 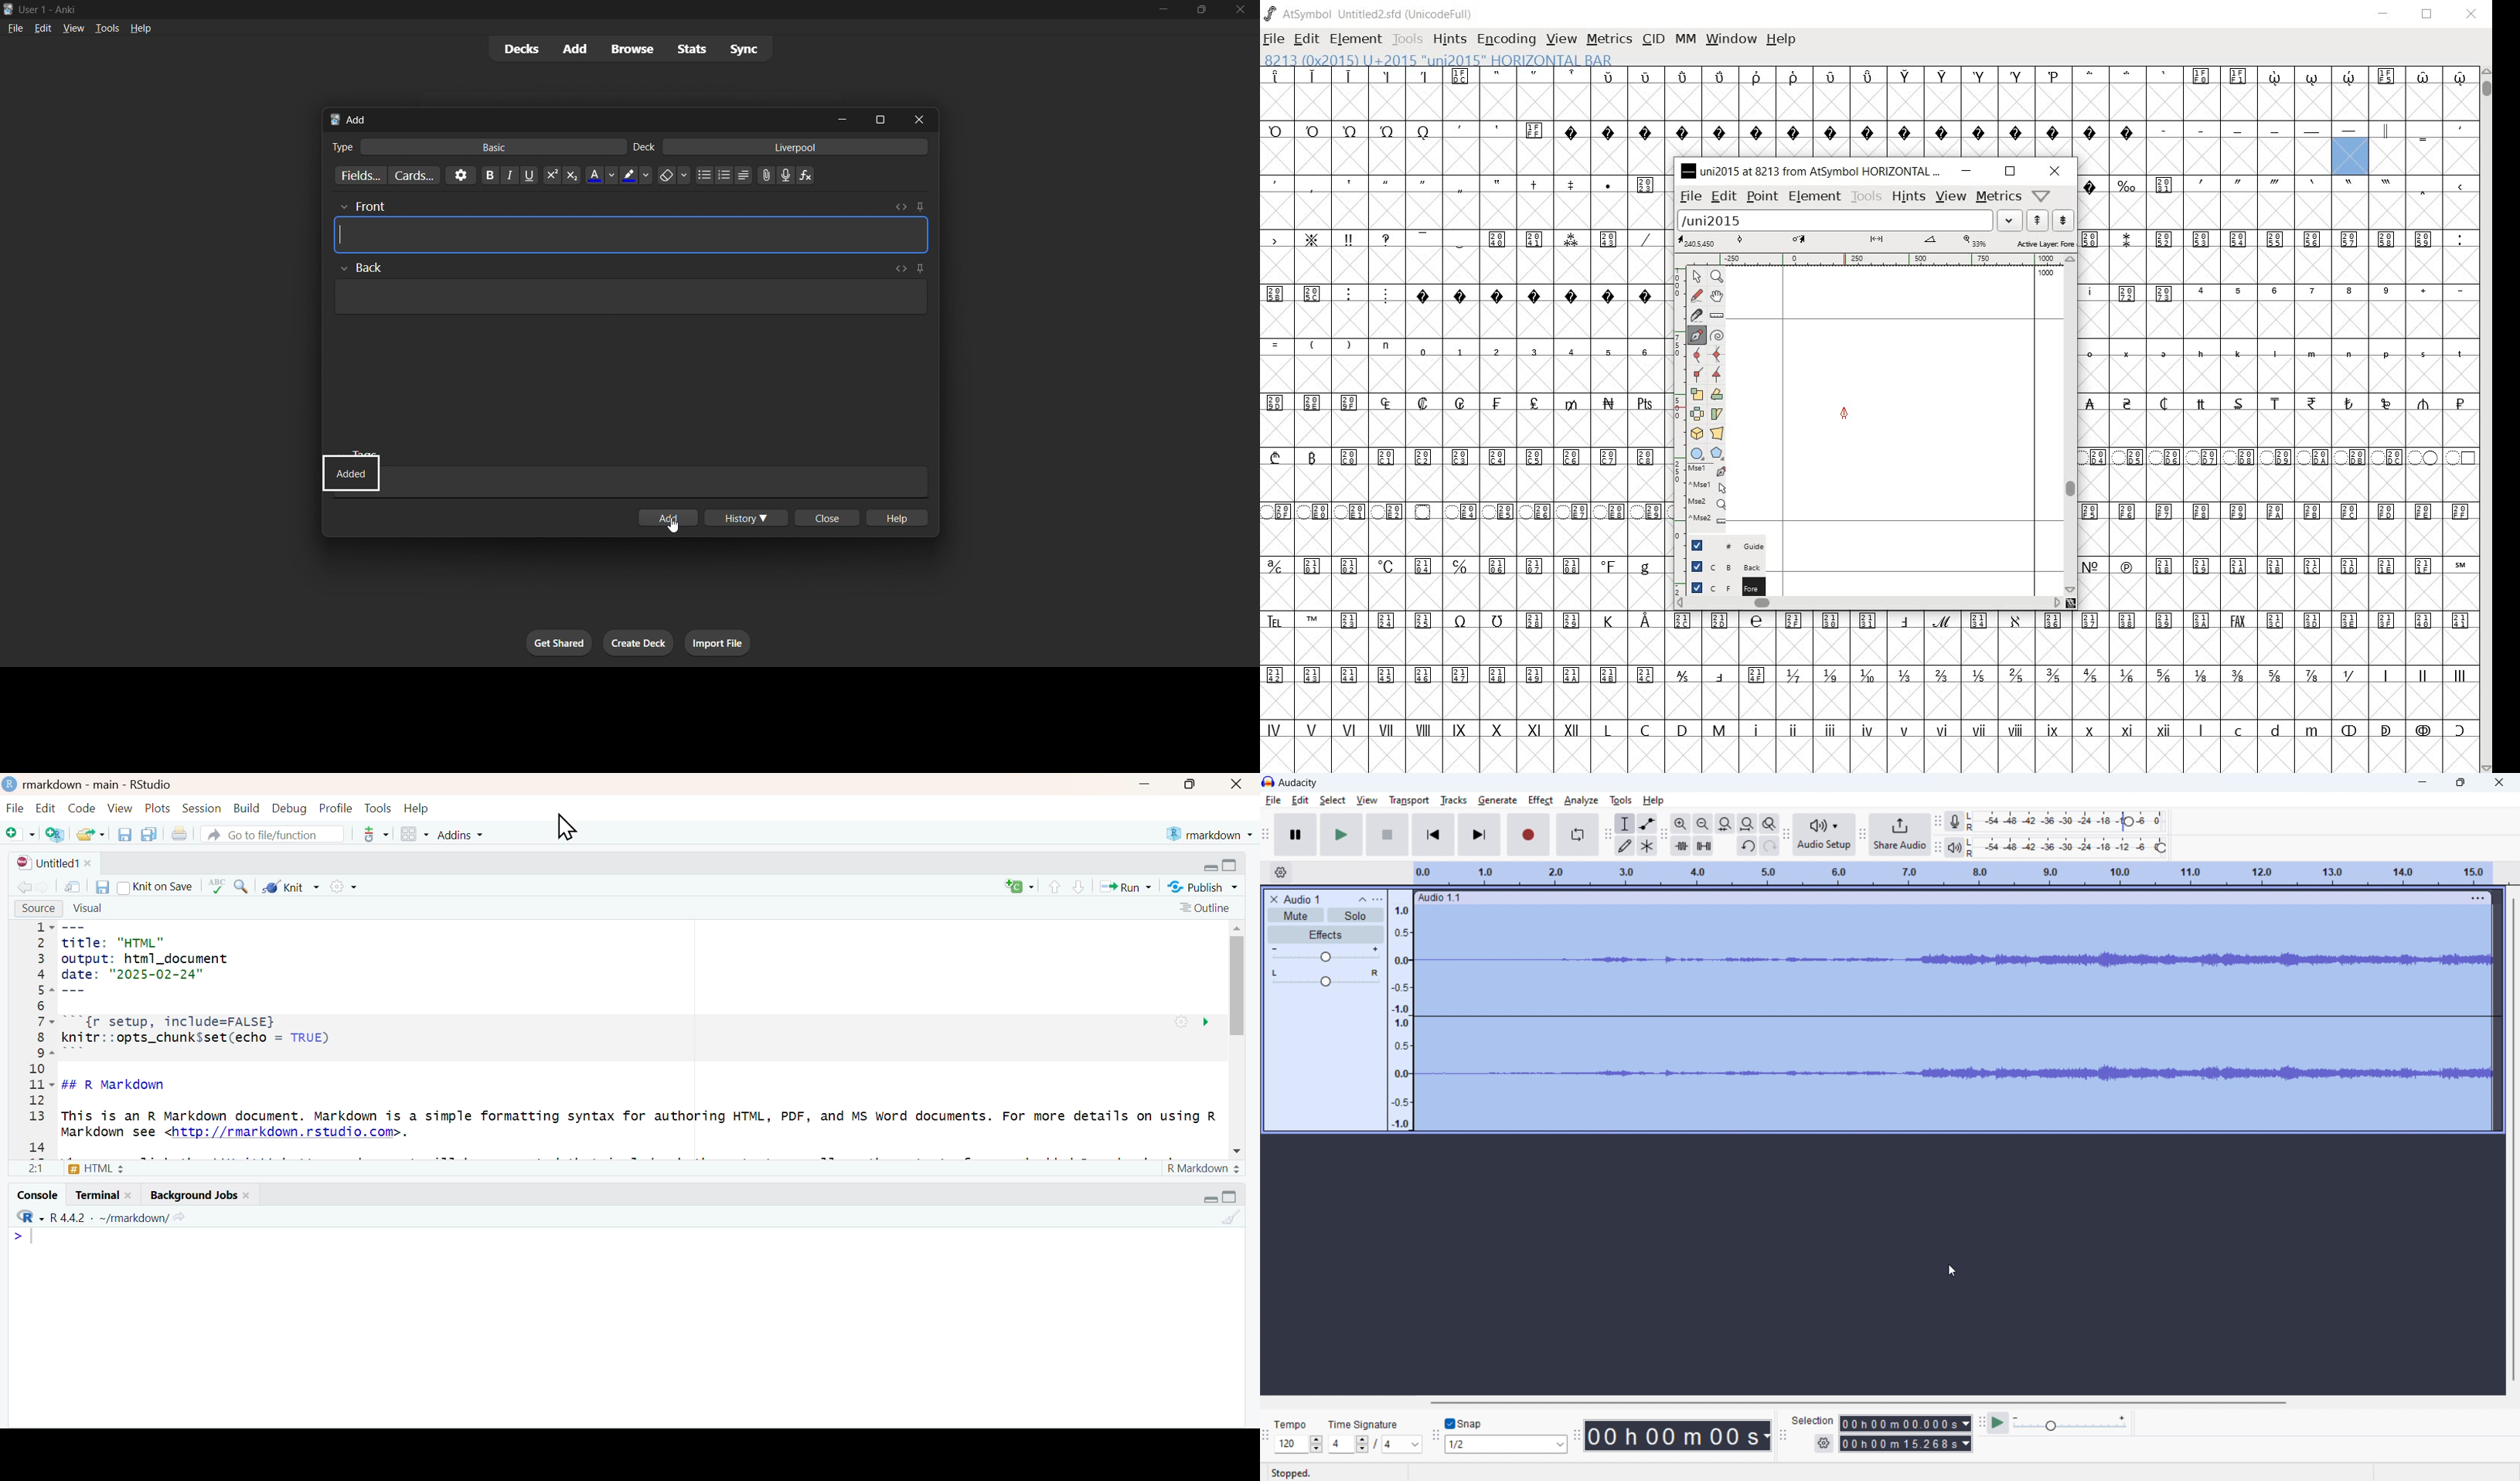 What do you see at coordinates (179, 1219) in the screenshot?
I see `go to directory` at bounding box center [179, 1219].